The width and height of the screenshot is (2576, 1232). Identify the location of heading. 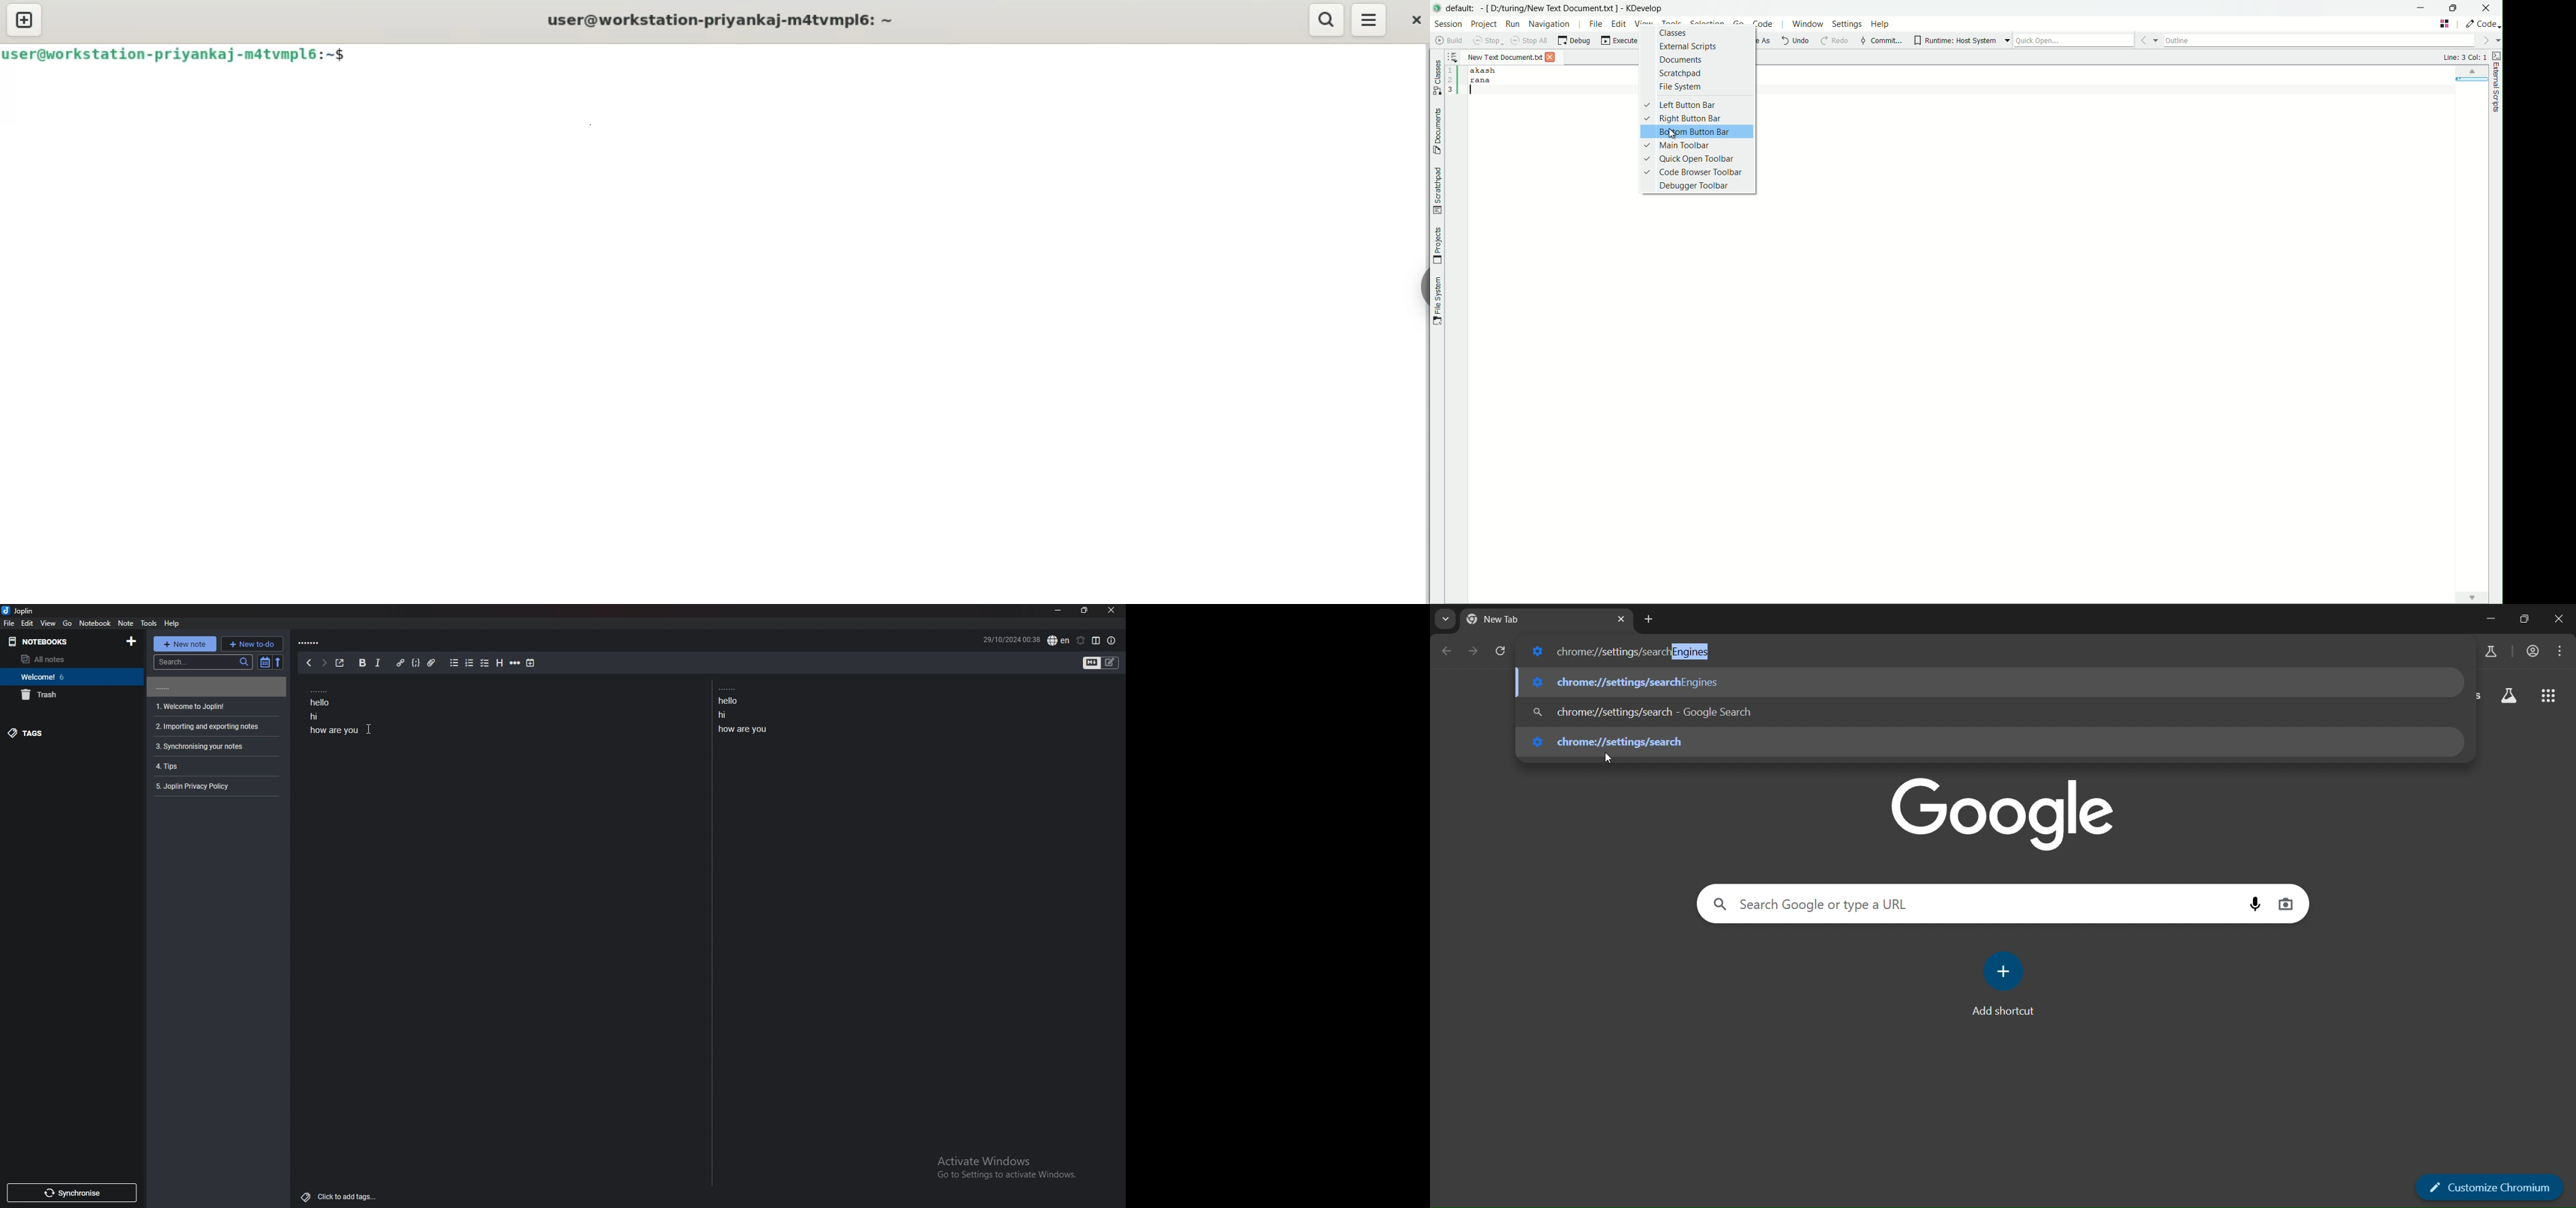
(499, 663).